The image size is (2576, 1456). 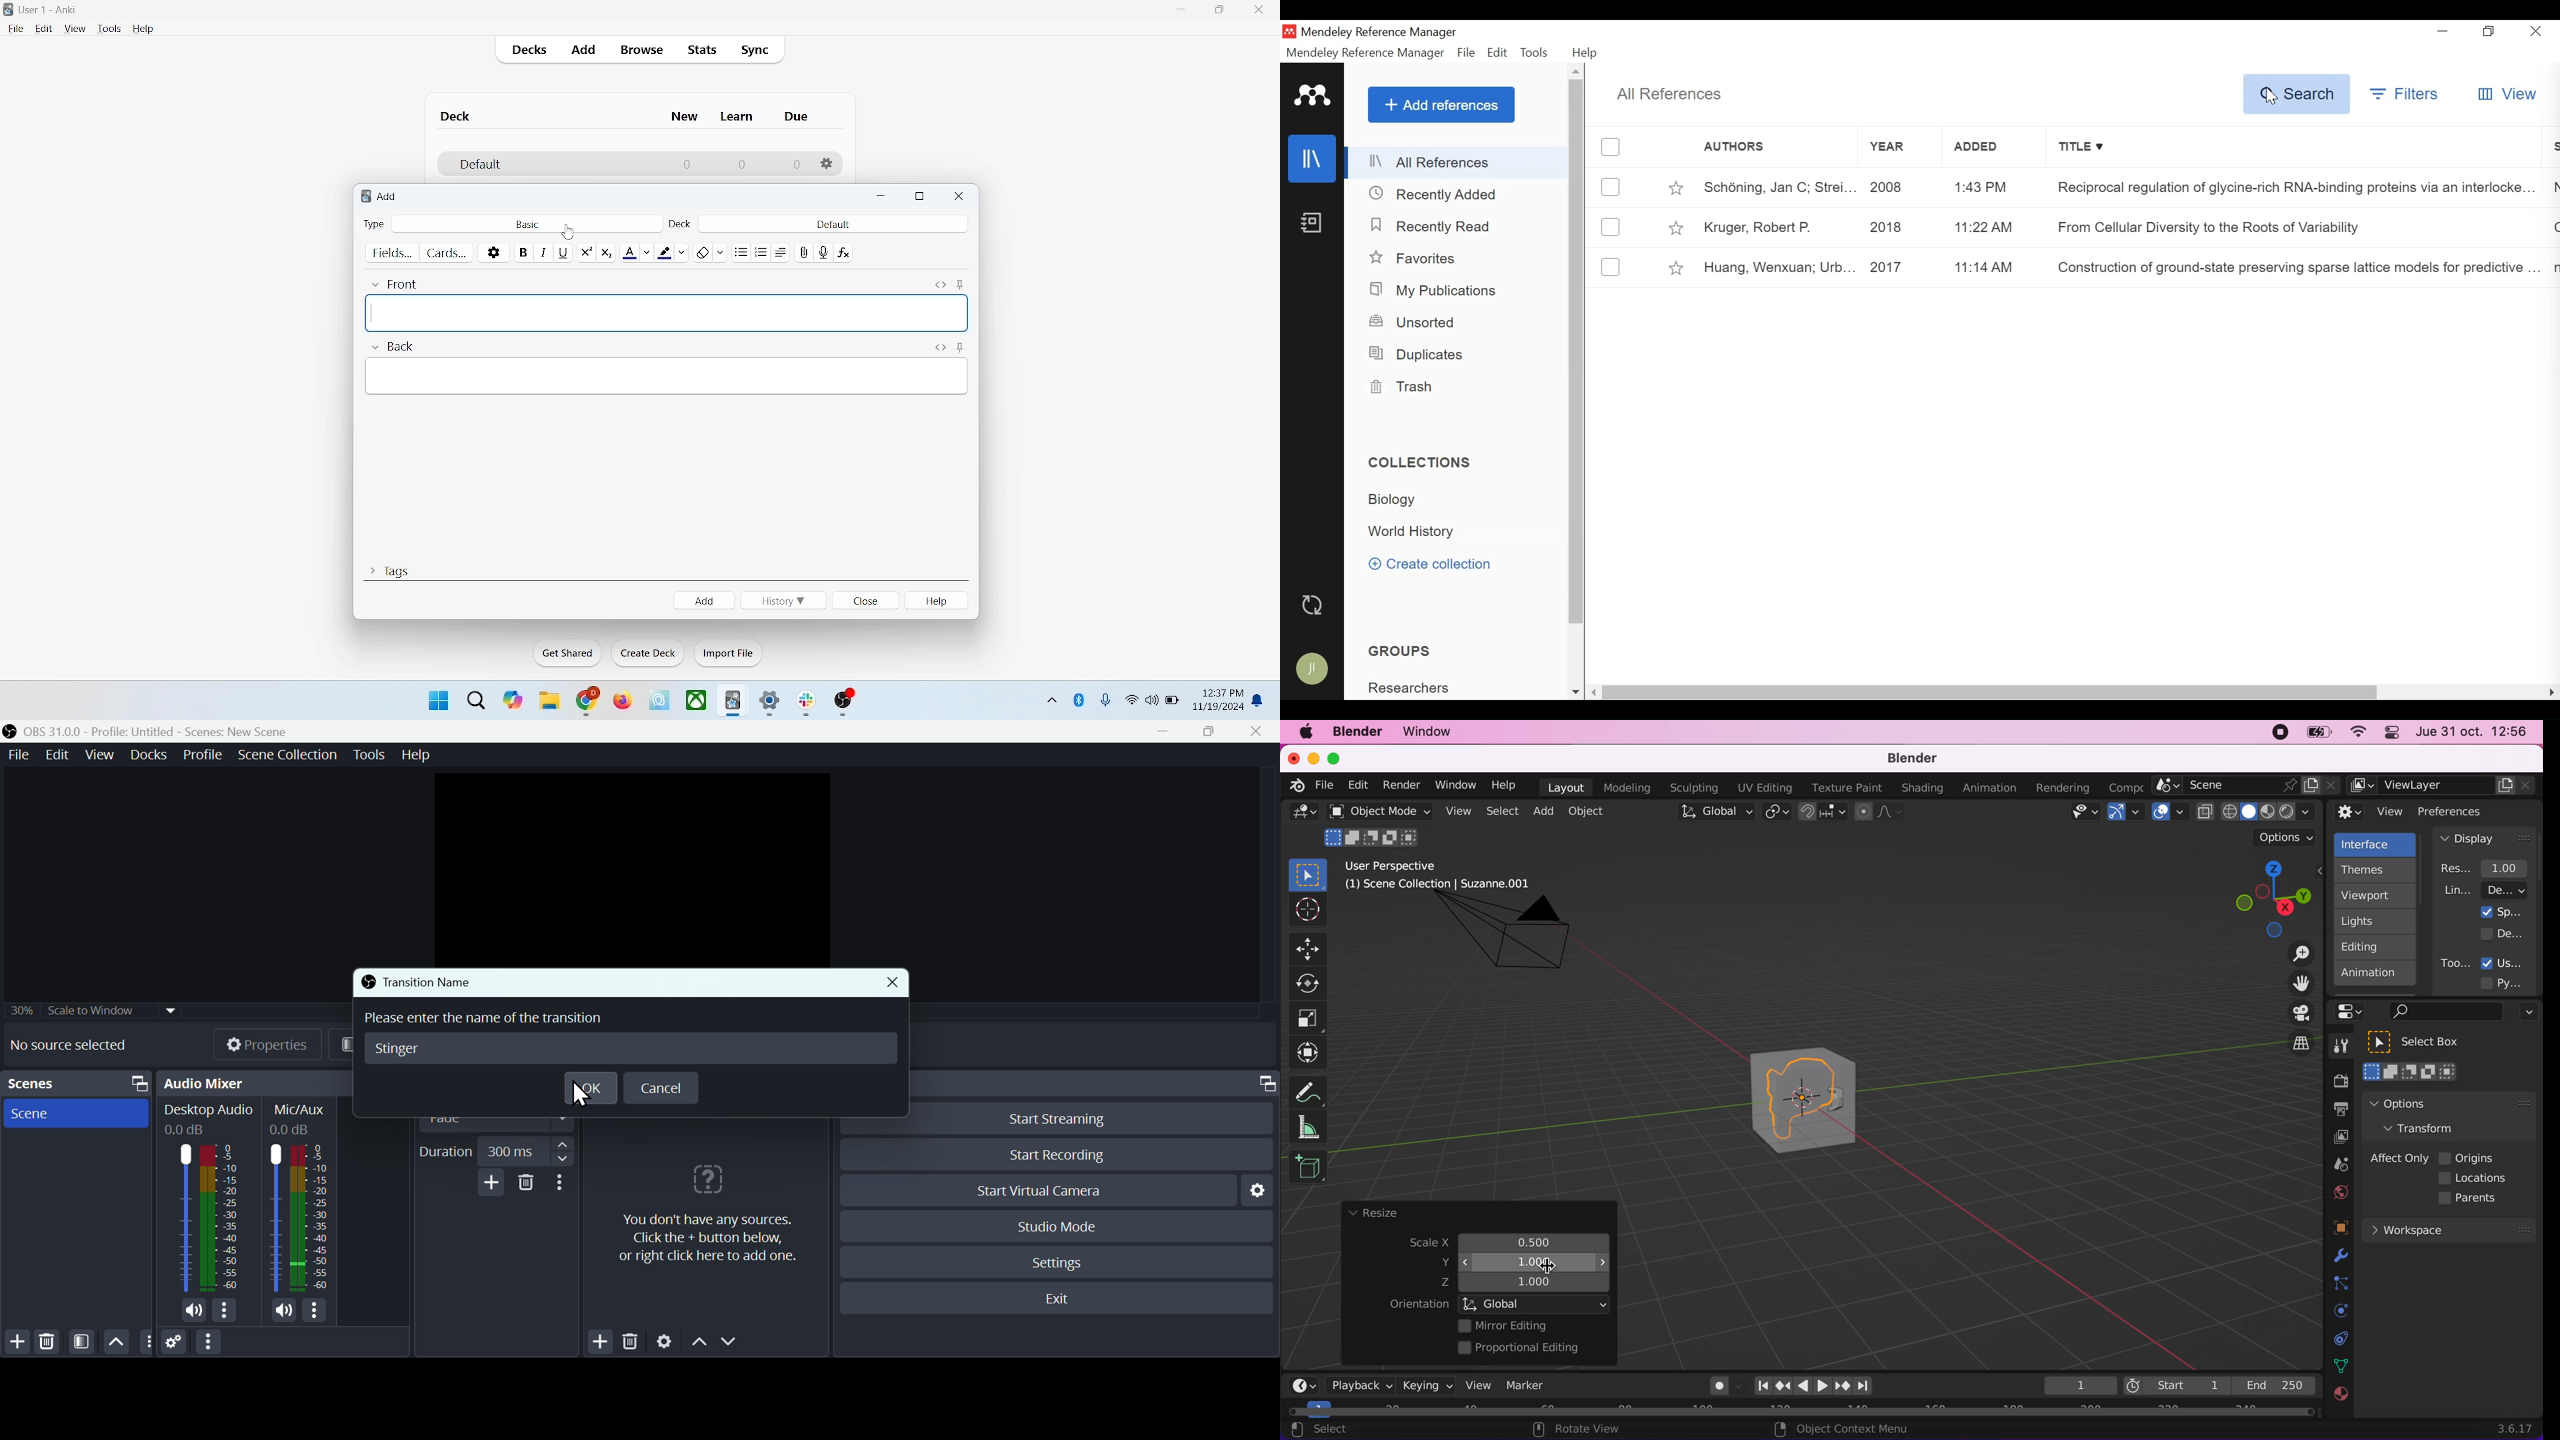 What do you see at coordinates (2511, 962) in the screenshot?
I see `user tooltips` at bounding box center [2511, 962].